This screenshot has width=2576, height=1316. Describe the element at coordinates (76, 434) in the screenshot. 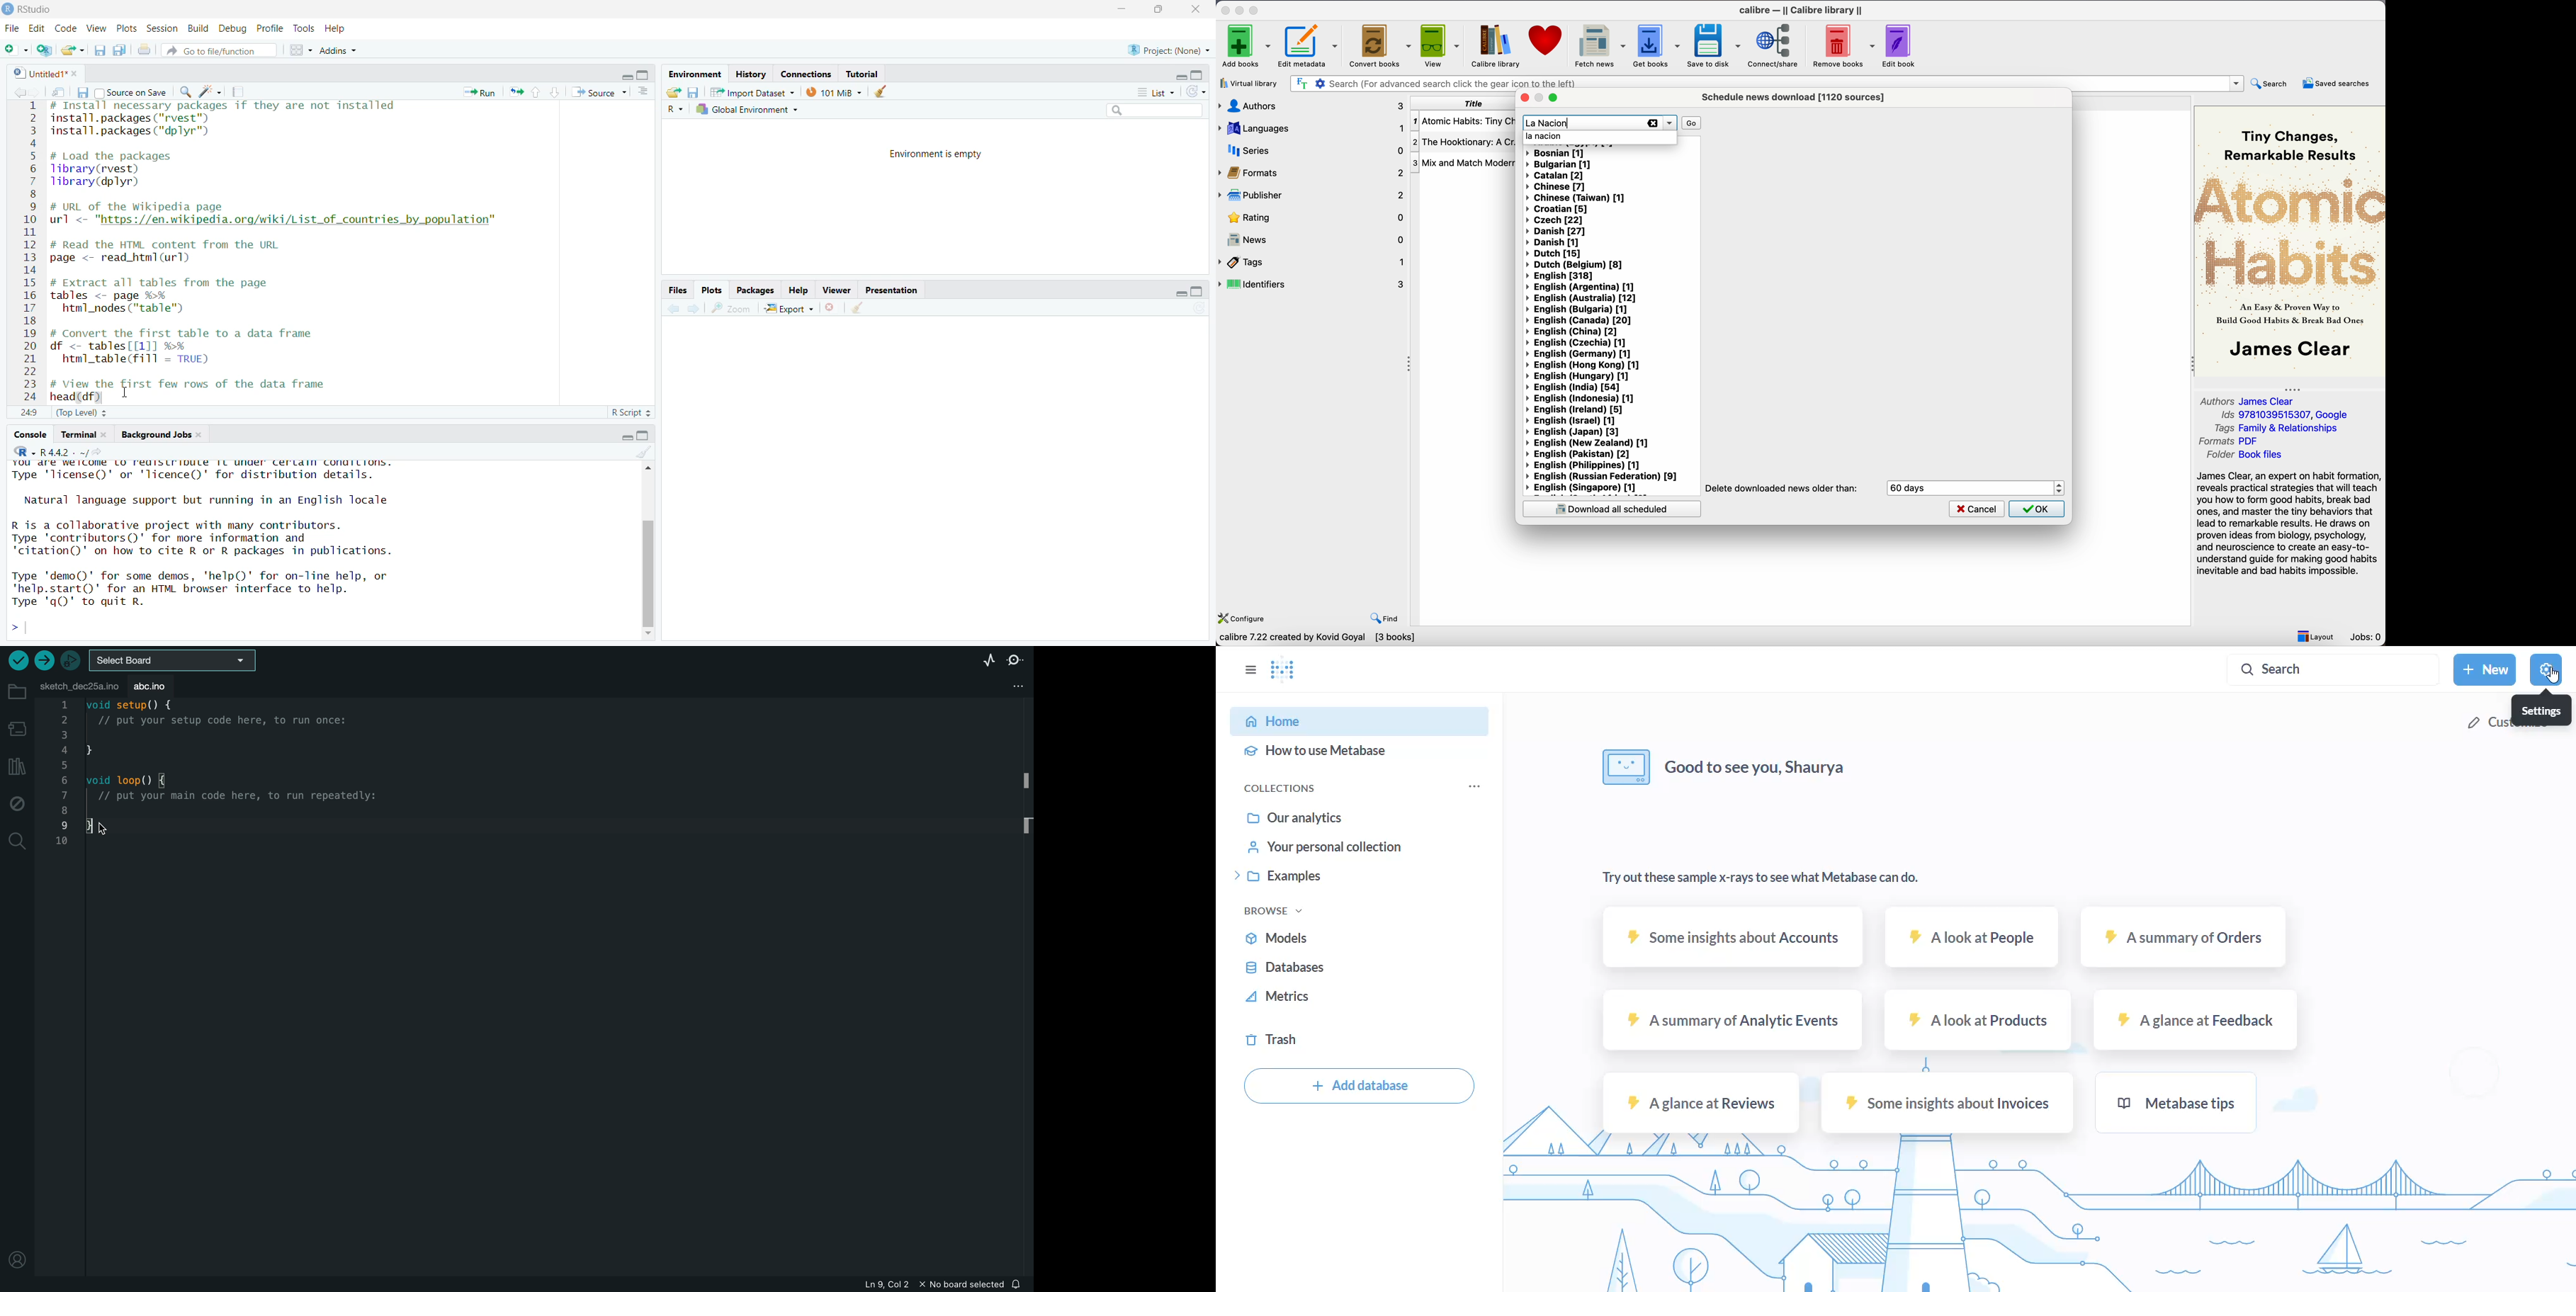

I see `Terminal` at that location.